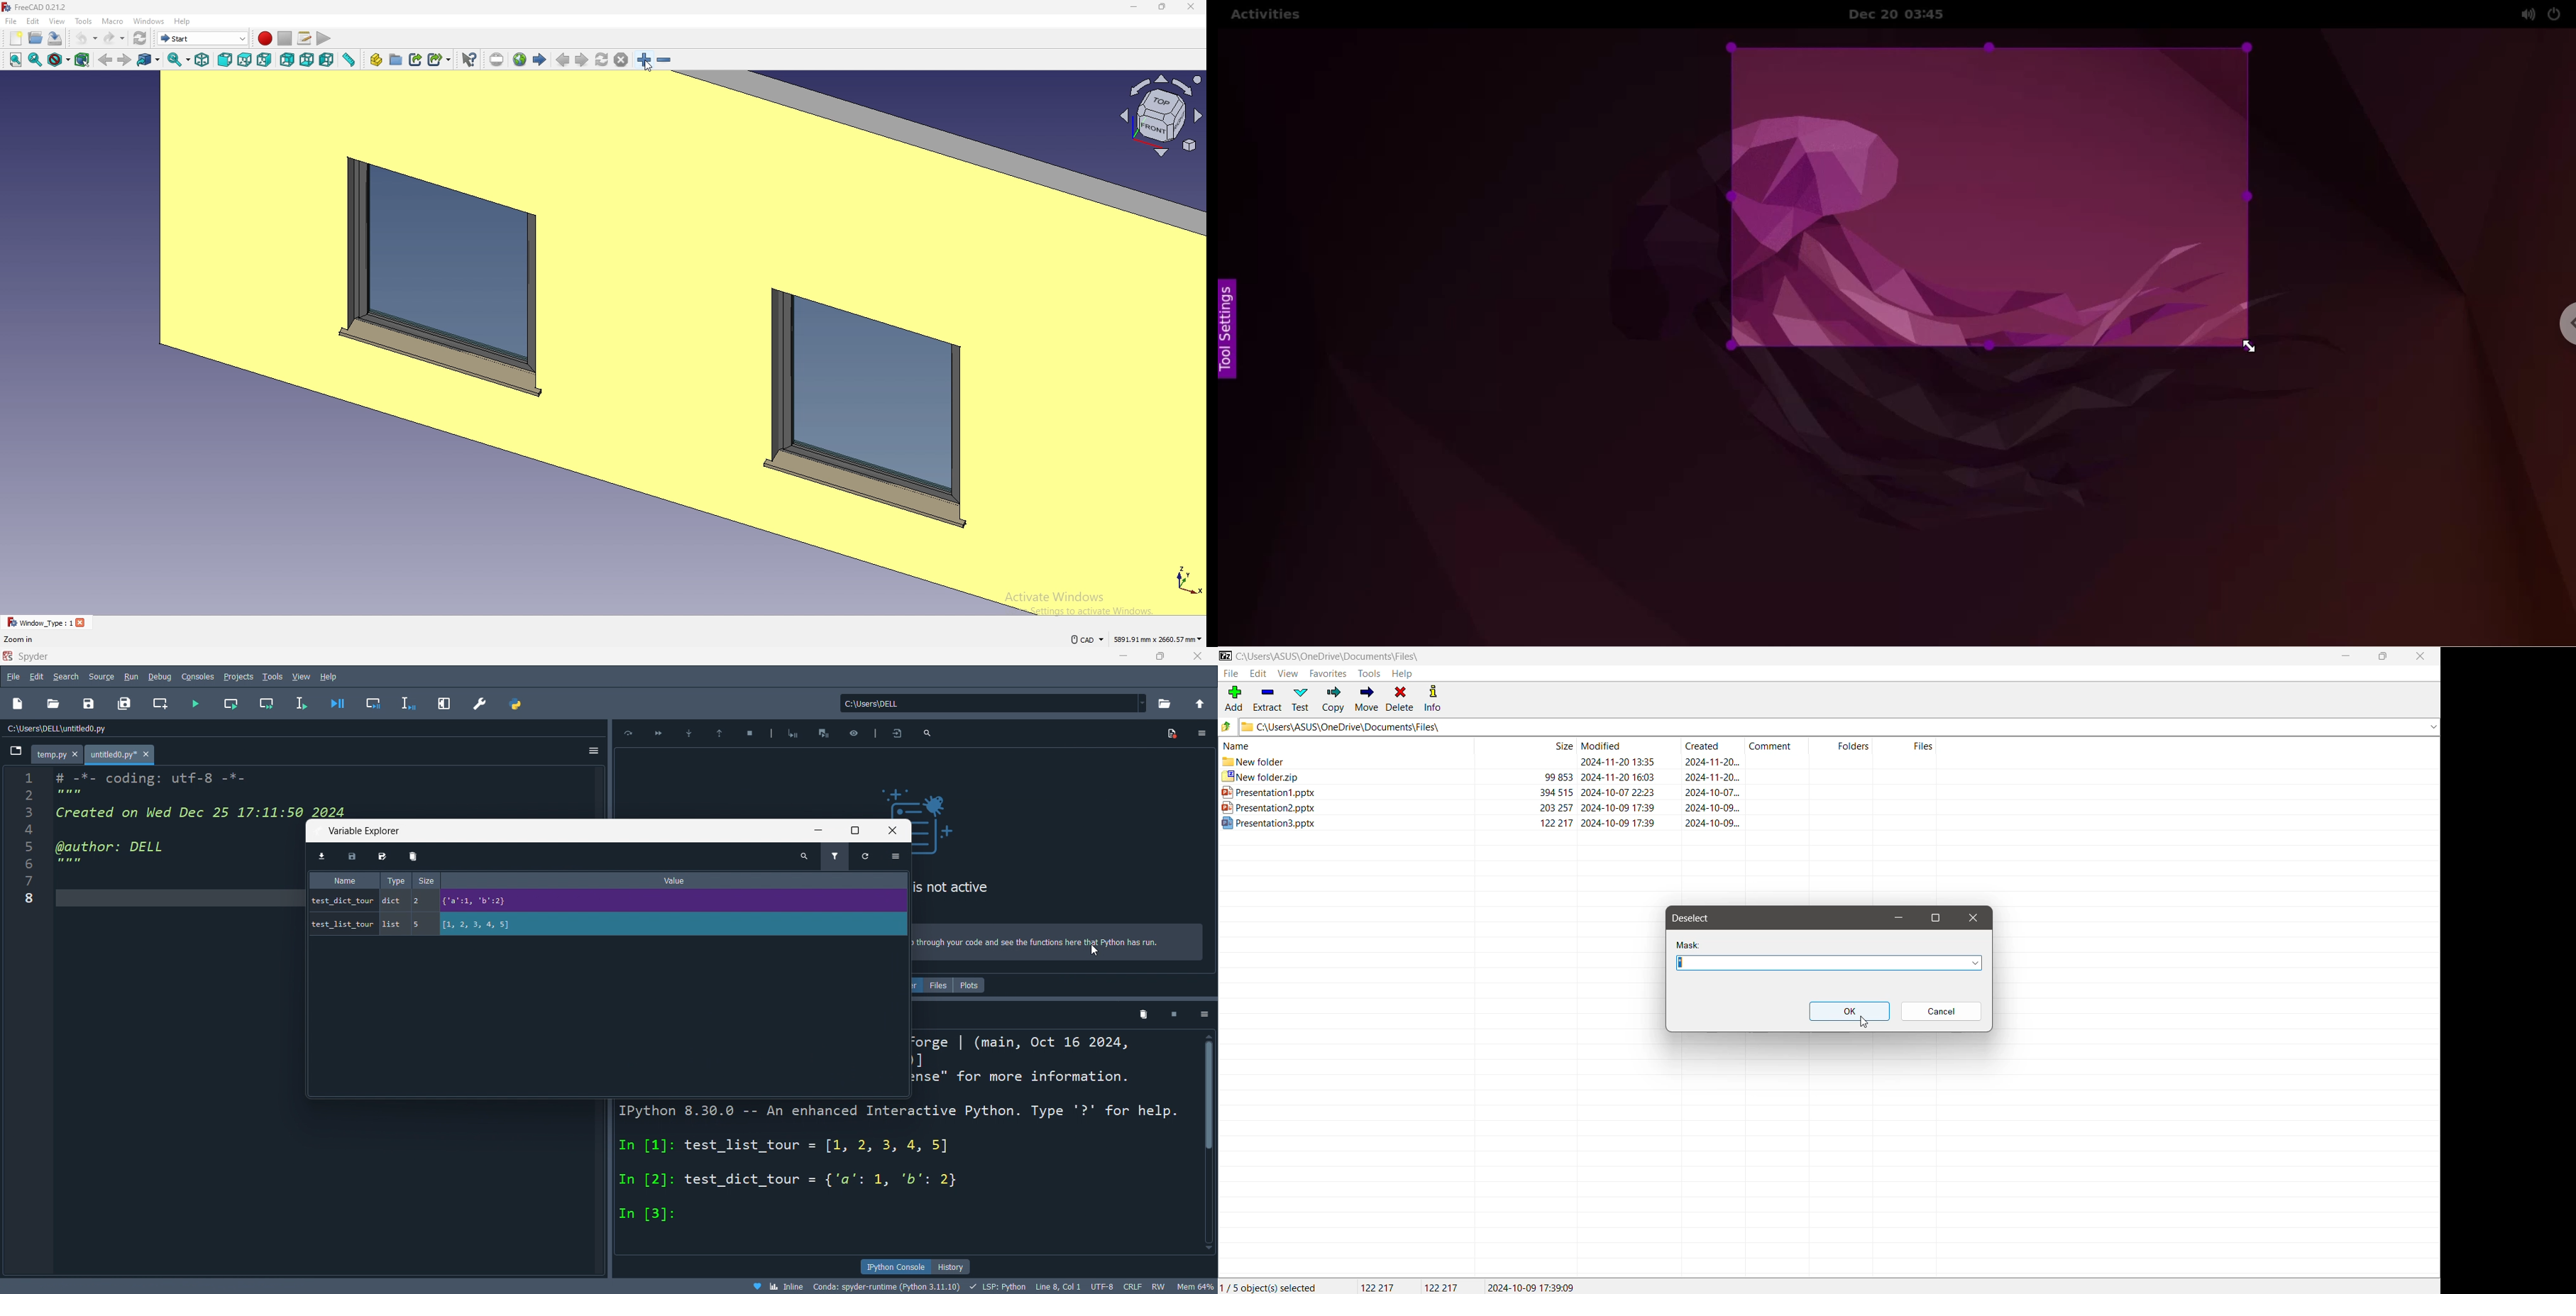  Describe the element at coordinates (241, 676) in the screenshot. I see `project` at that location.